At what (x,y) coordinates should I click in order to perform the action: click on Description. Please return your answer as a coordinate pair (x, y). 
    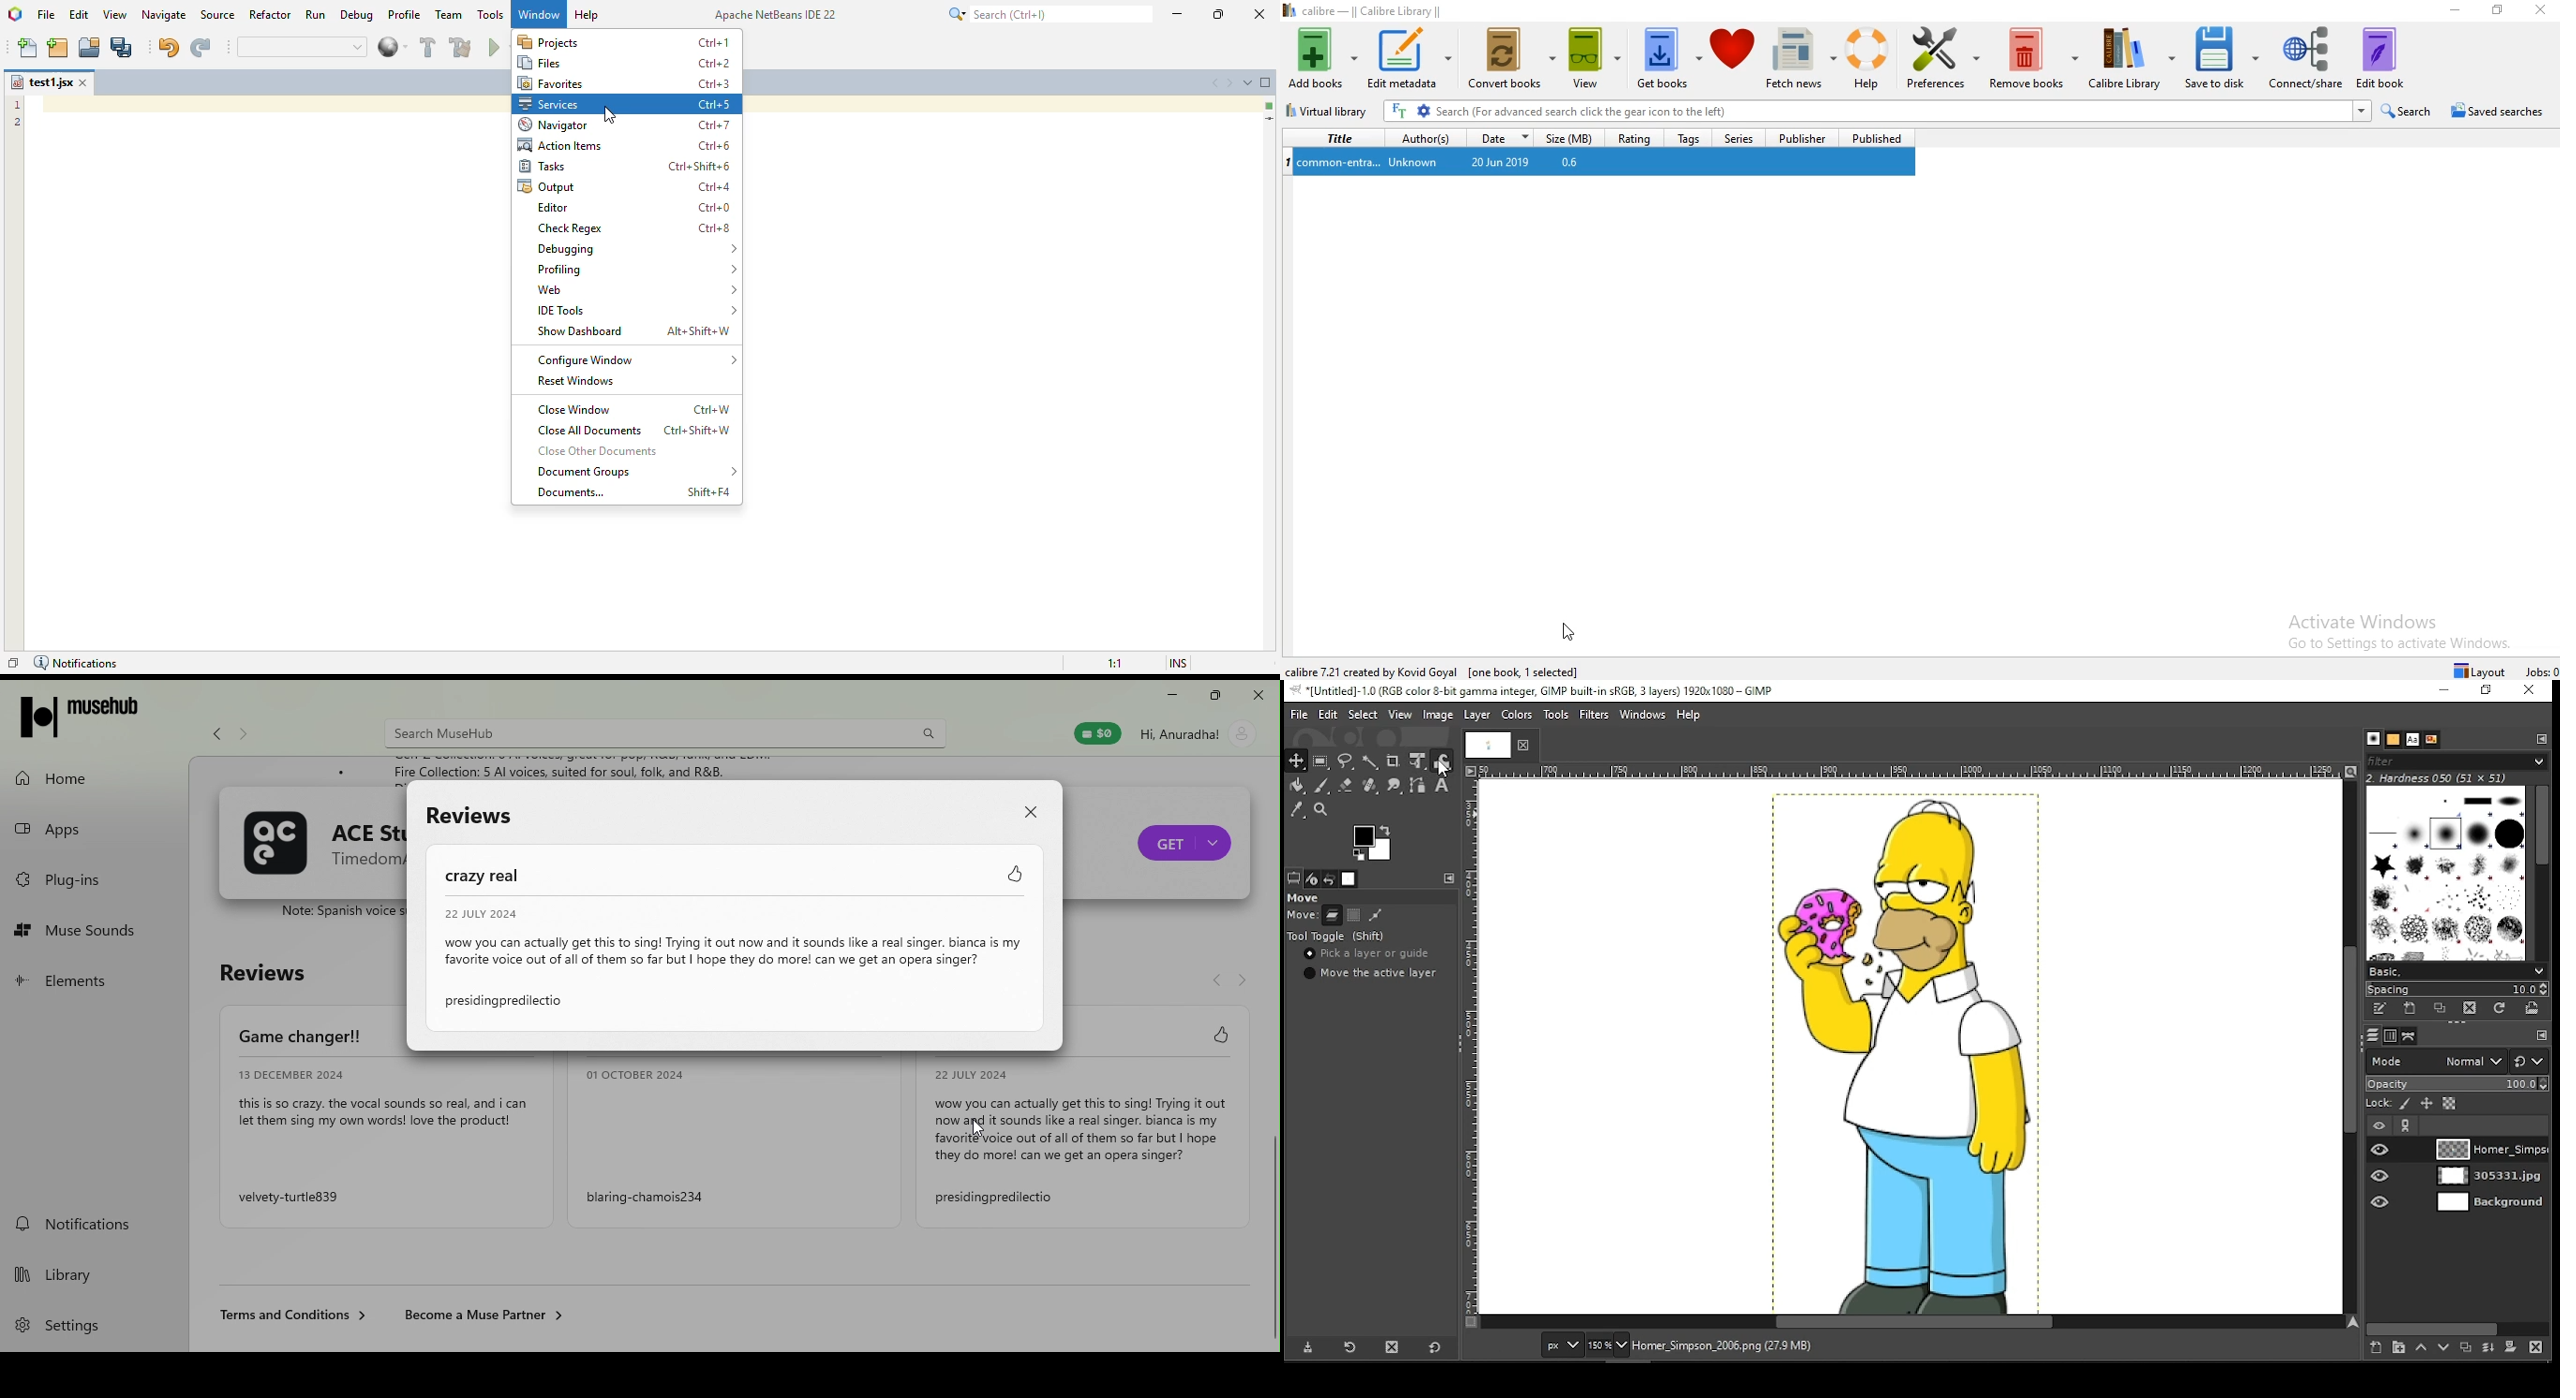
    Looking at the image, I should click on (273, 774).